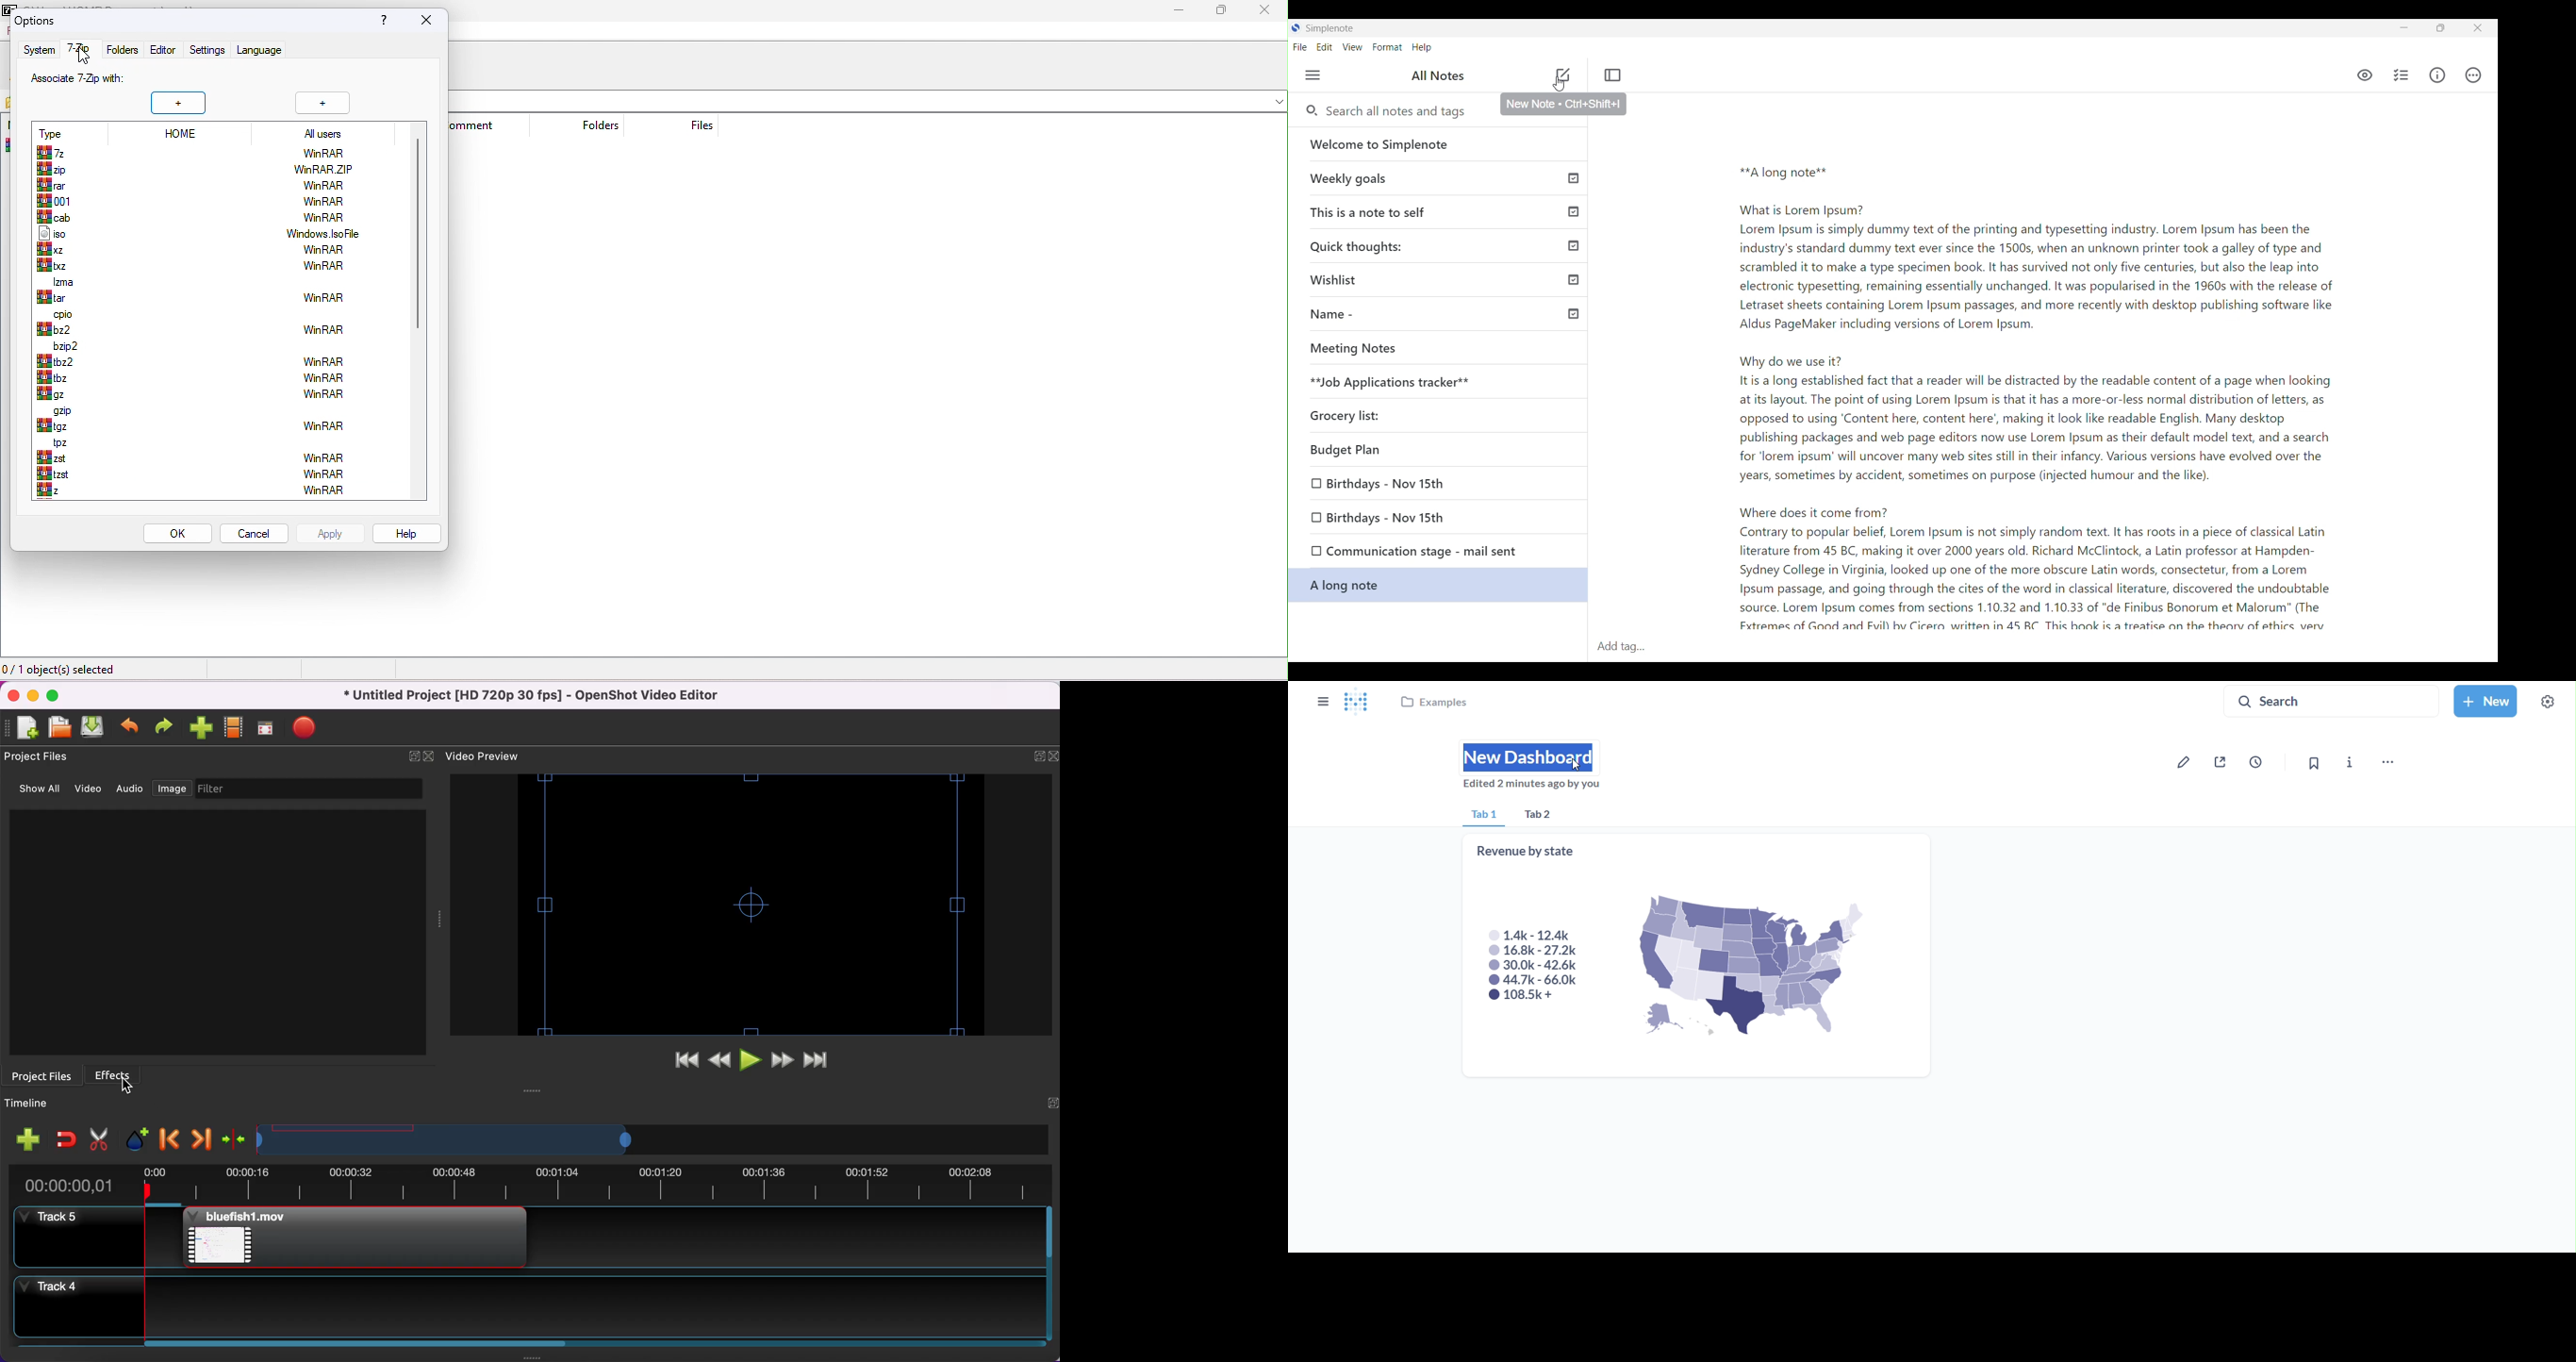  What do you see at coordinates (1444, 311) in the screenshot?
I see `Name` at bounding box center [1444, 311].